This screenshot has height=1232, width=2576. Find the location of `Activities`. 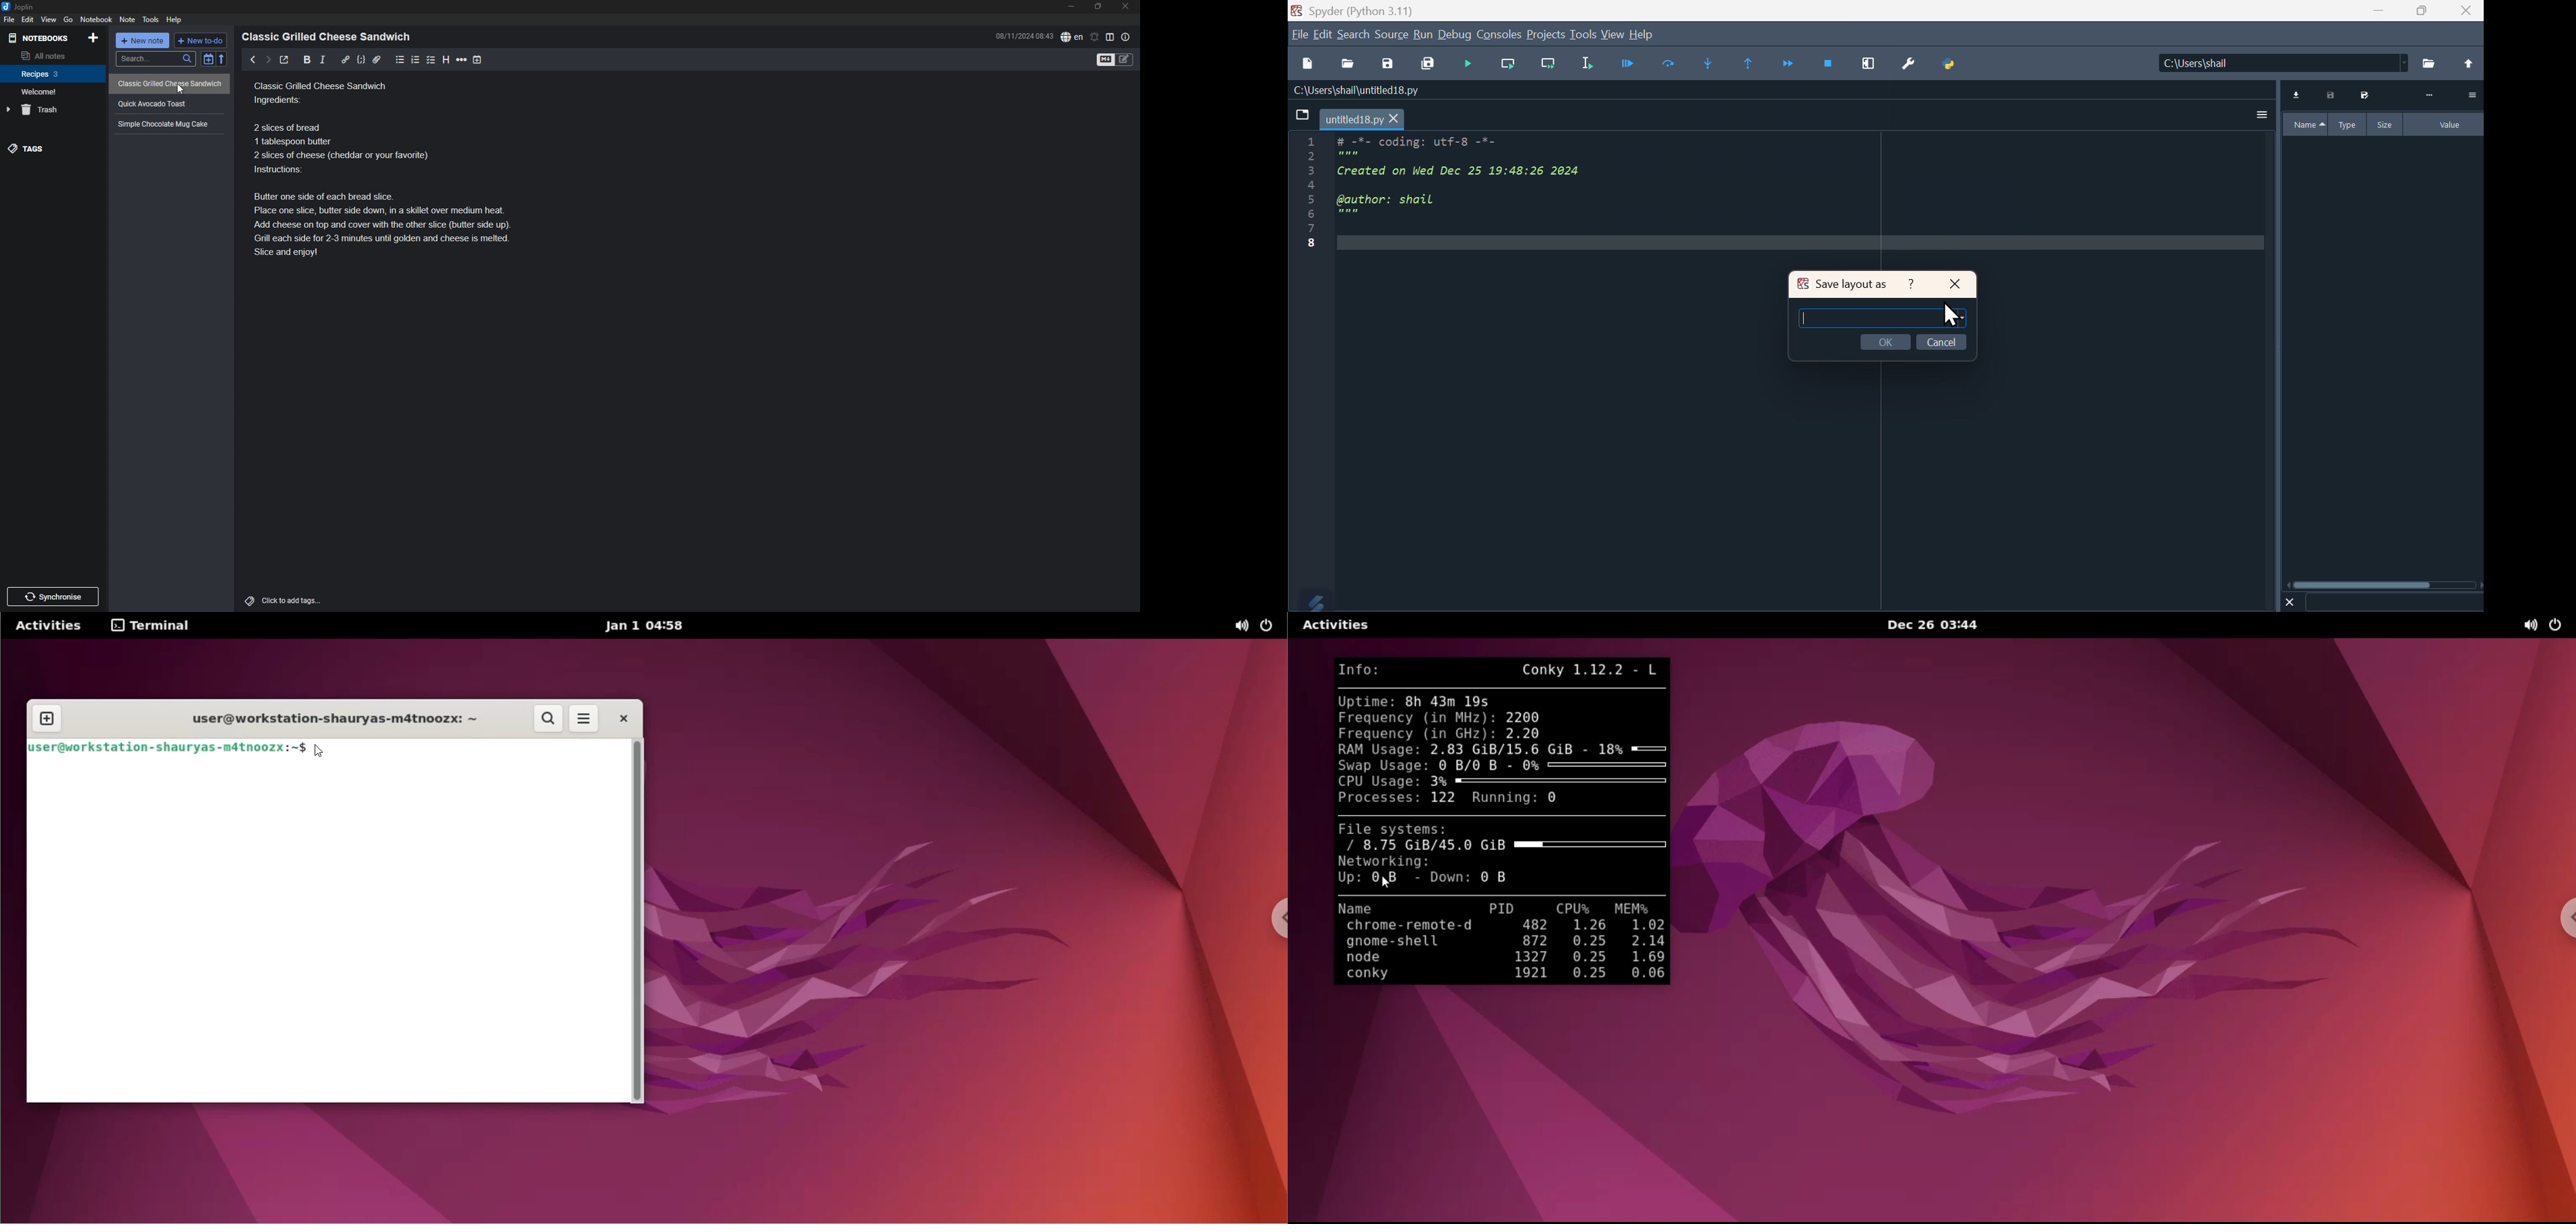

Activities is located at coordinates (51, 625).